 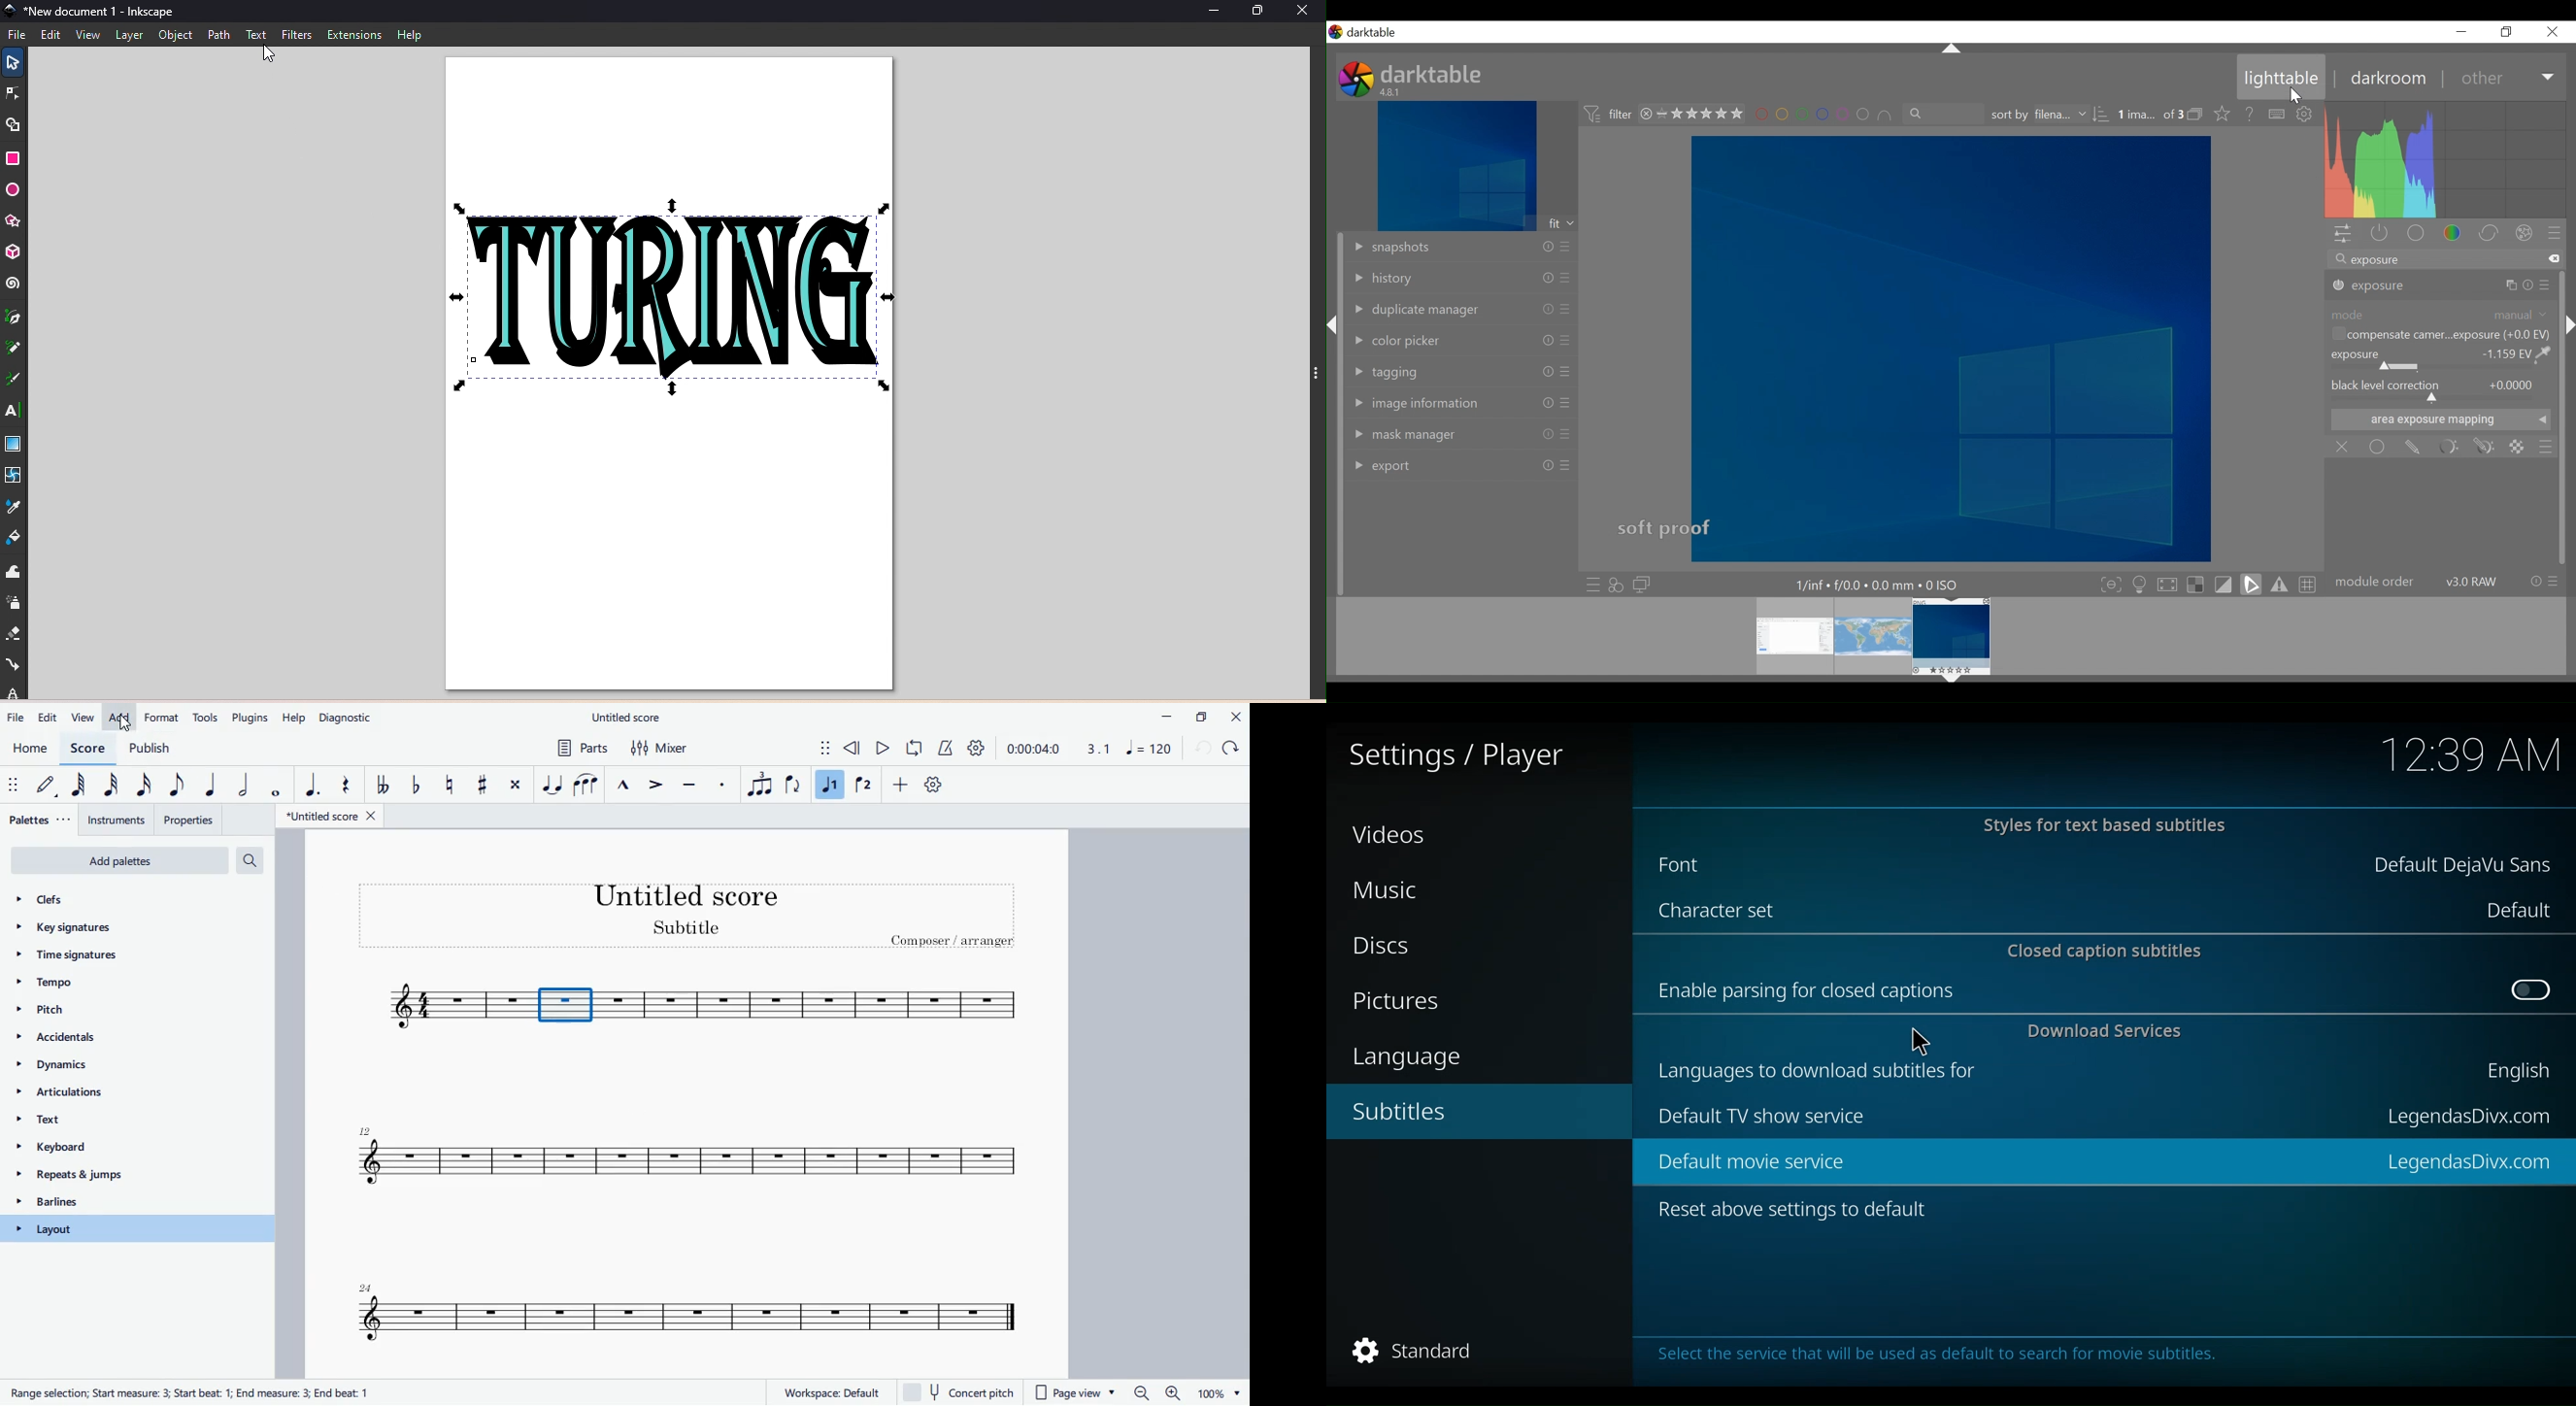 I want to click on blending options, so click(x=2546, y=447).